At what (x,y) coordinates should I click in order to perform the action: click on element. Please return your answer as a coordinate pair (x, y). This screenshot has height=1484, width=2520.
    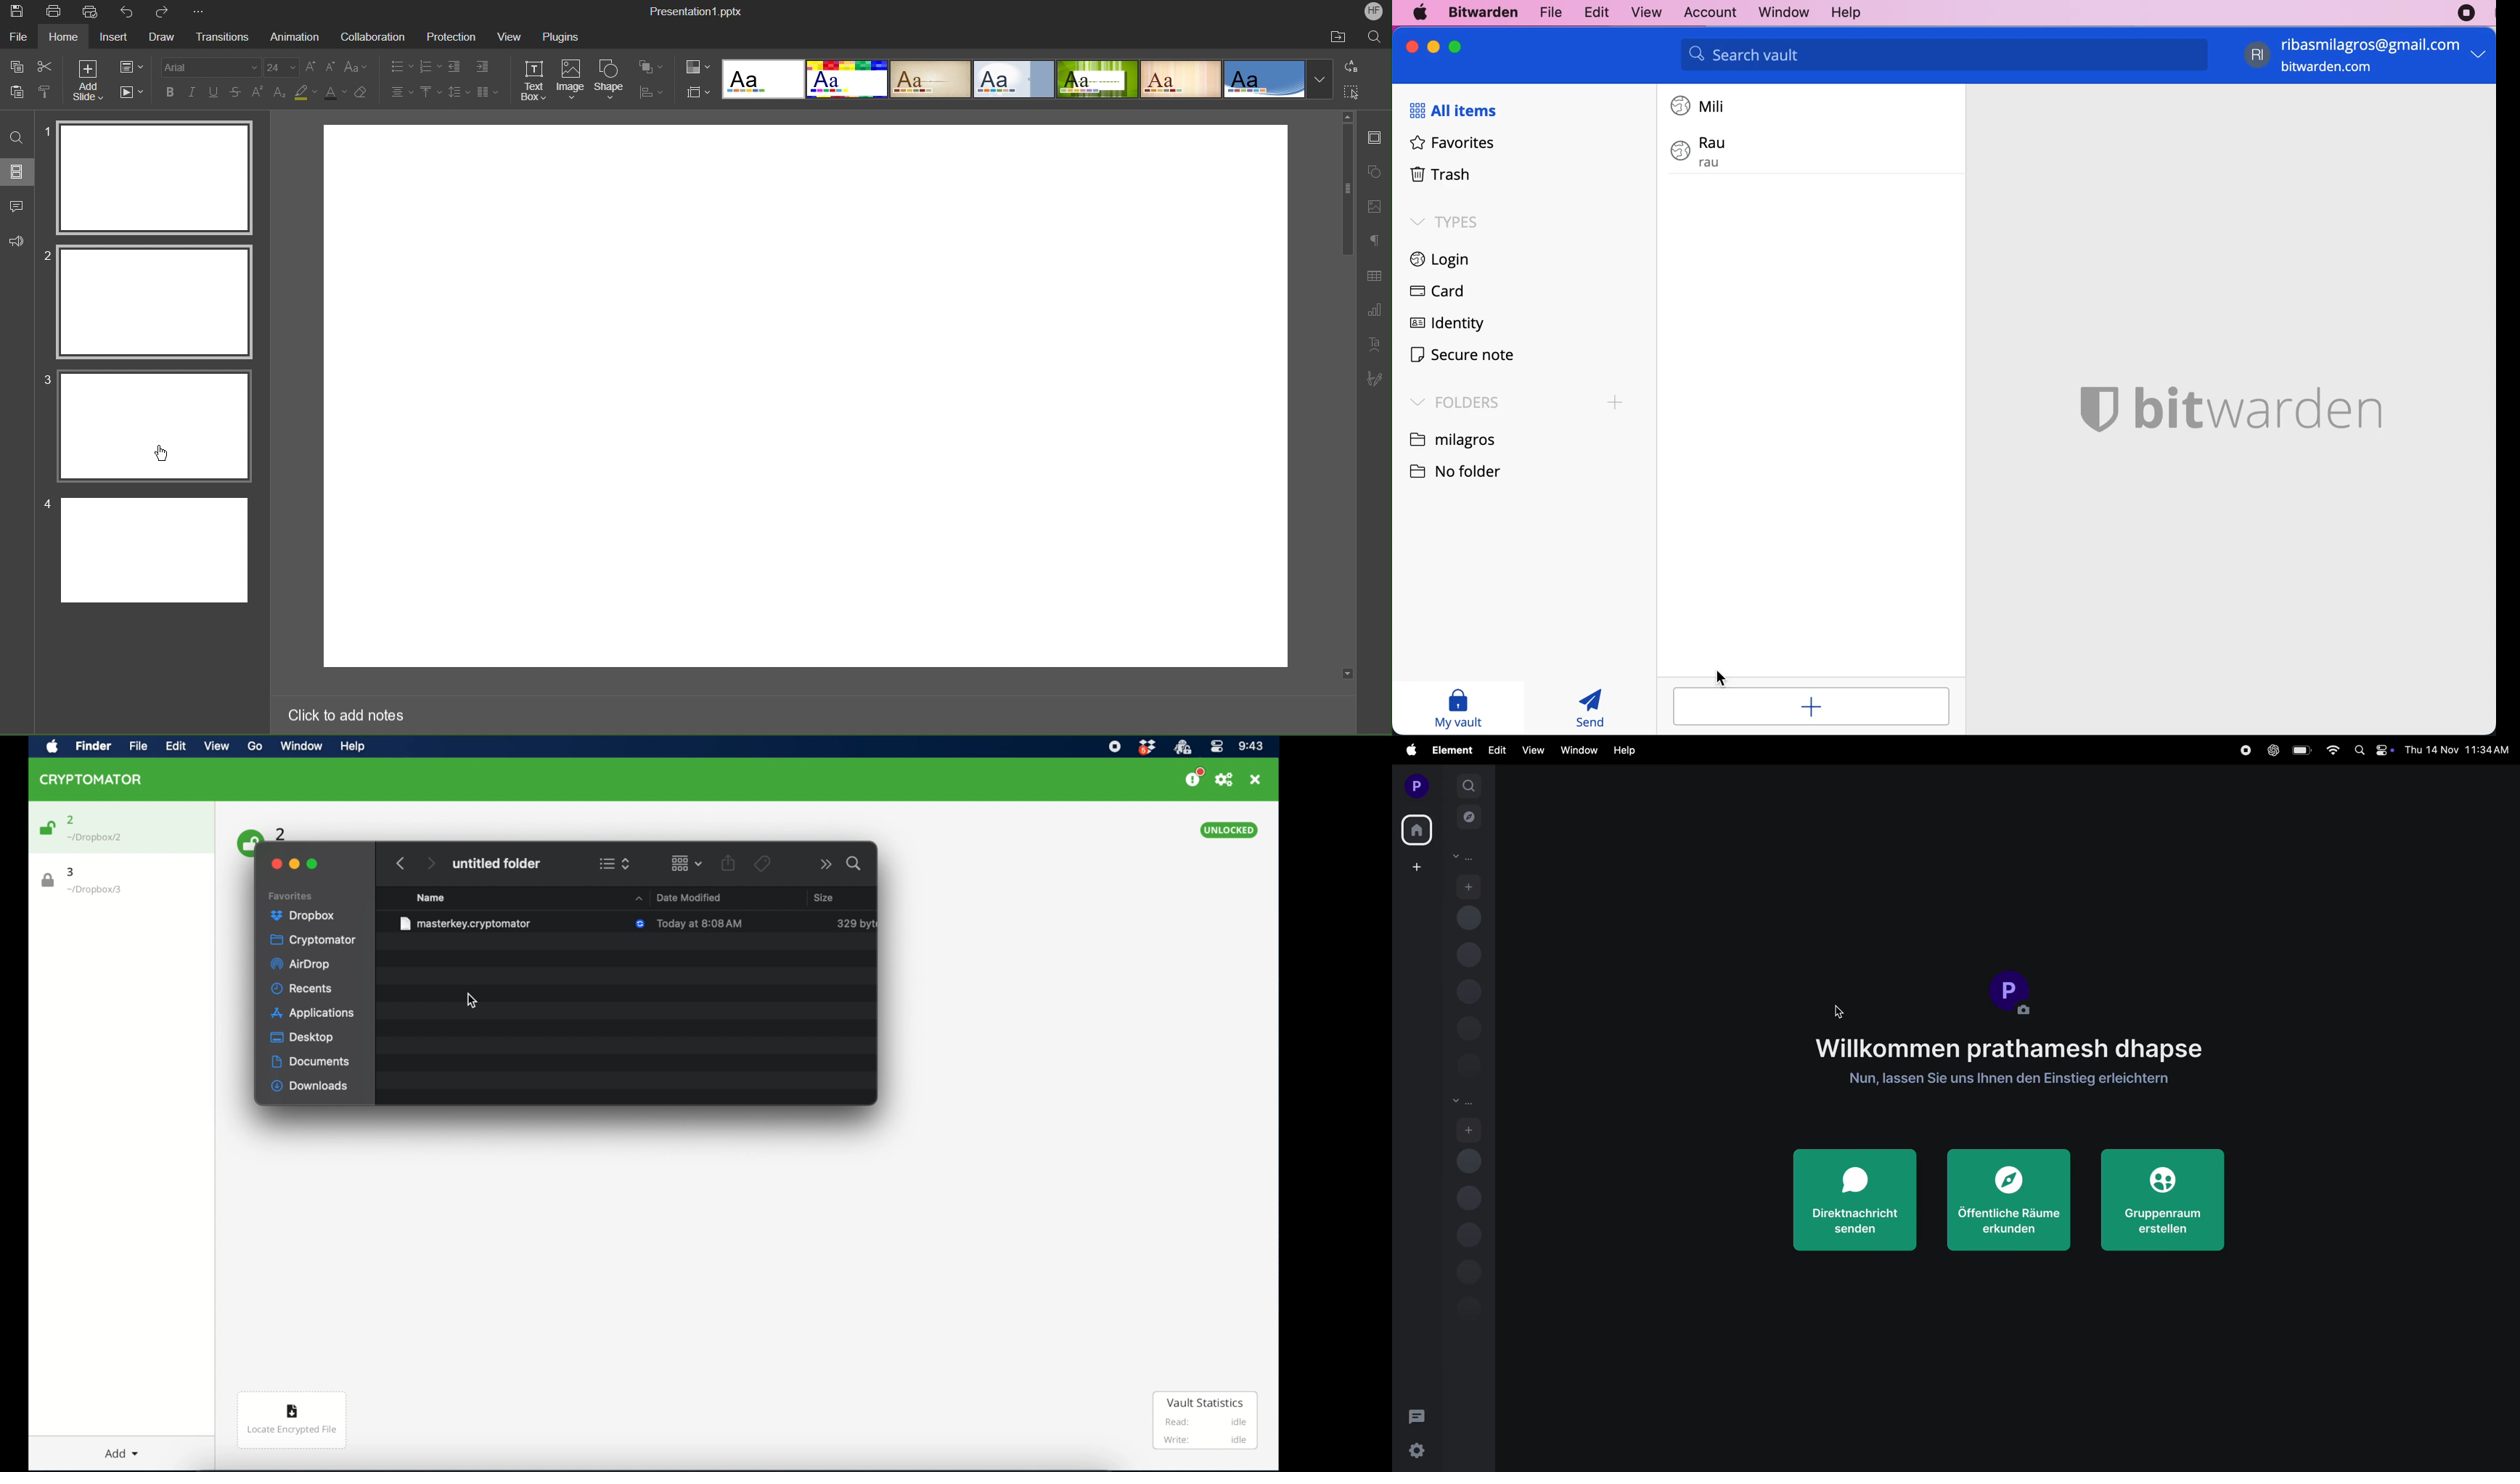
    Looking at the image, I should click on (1449, 749).